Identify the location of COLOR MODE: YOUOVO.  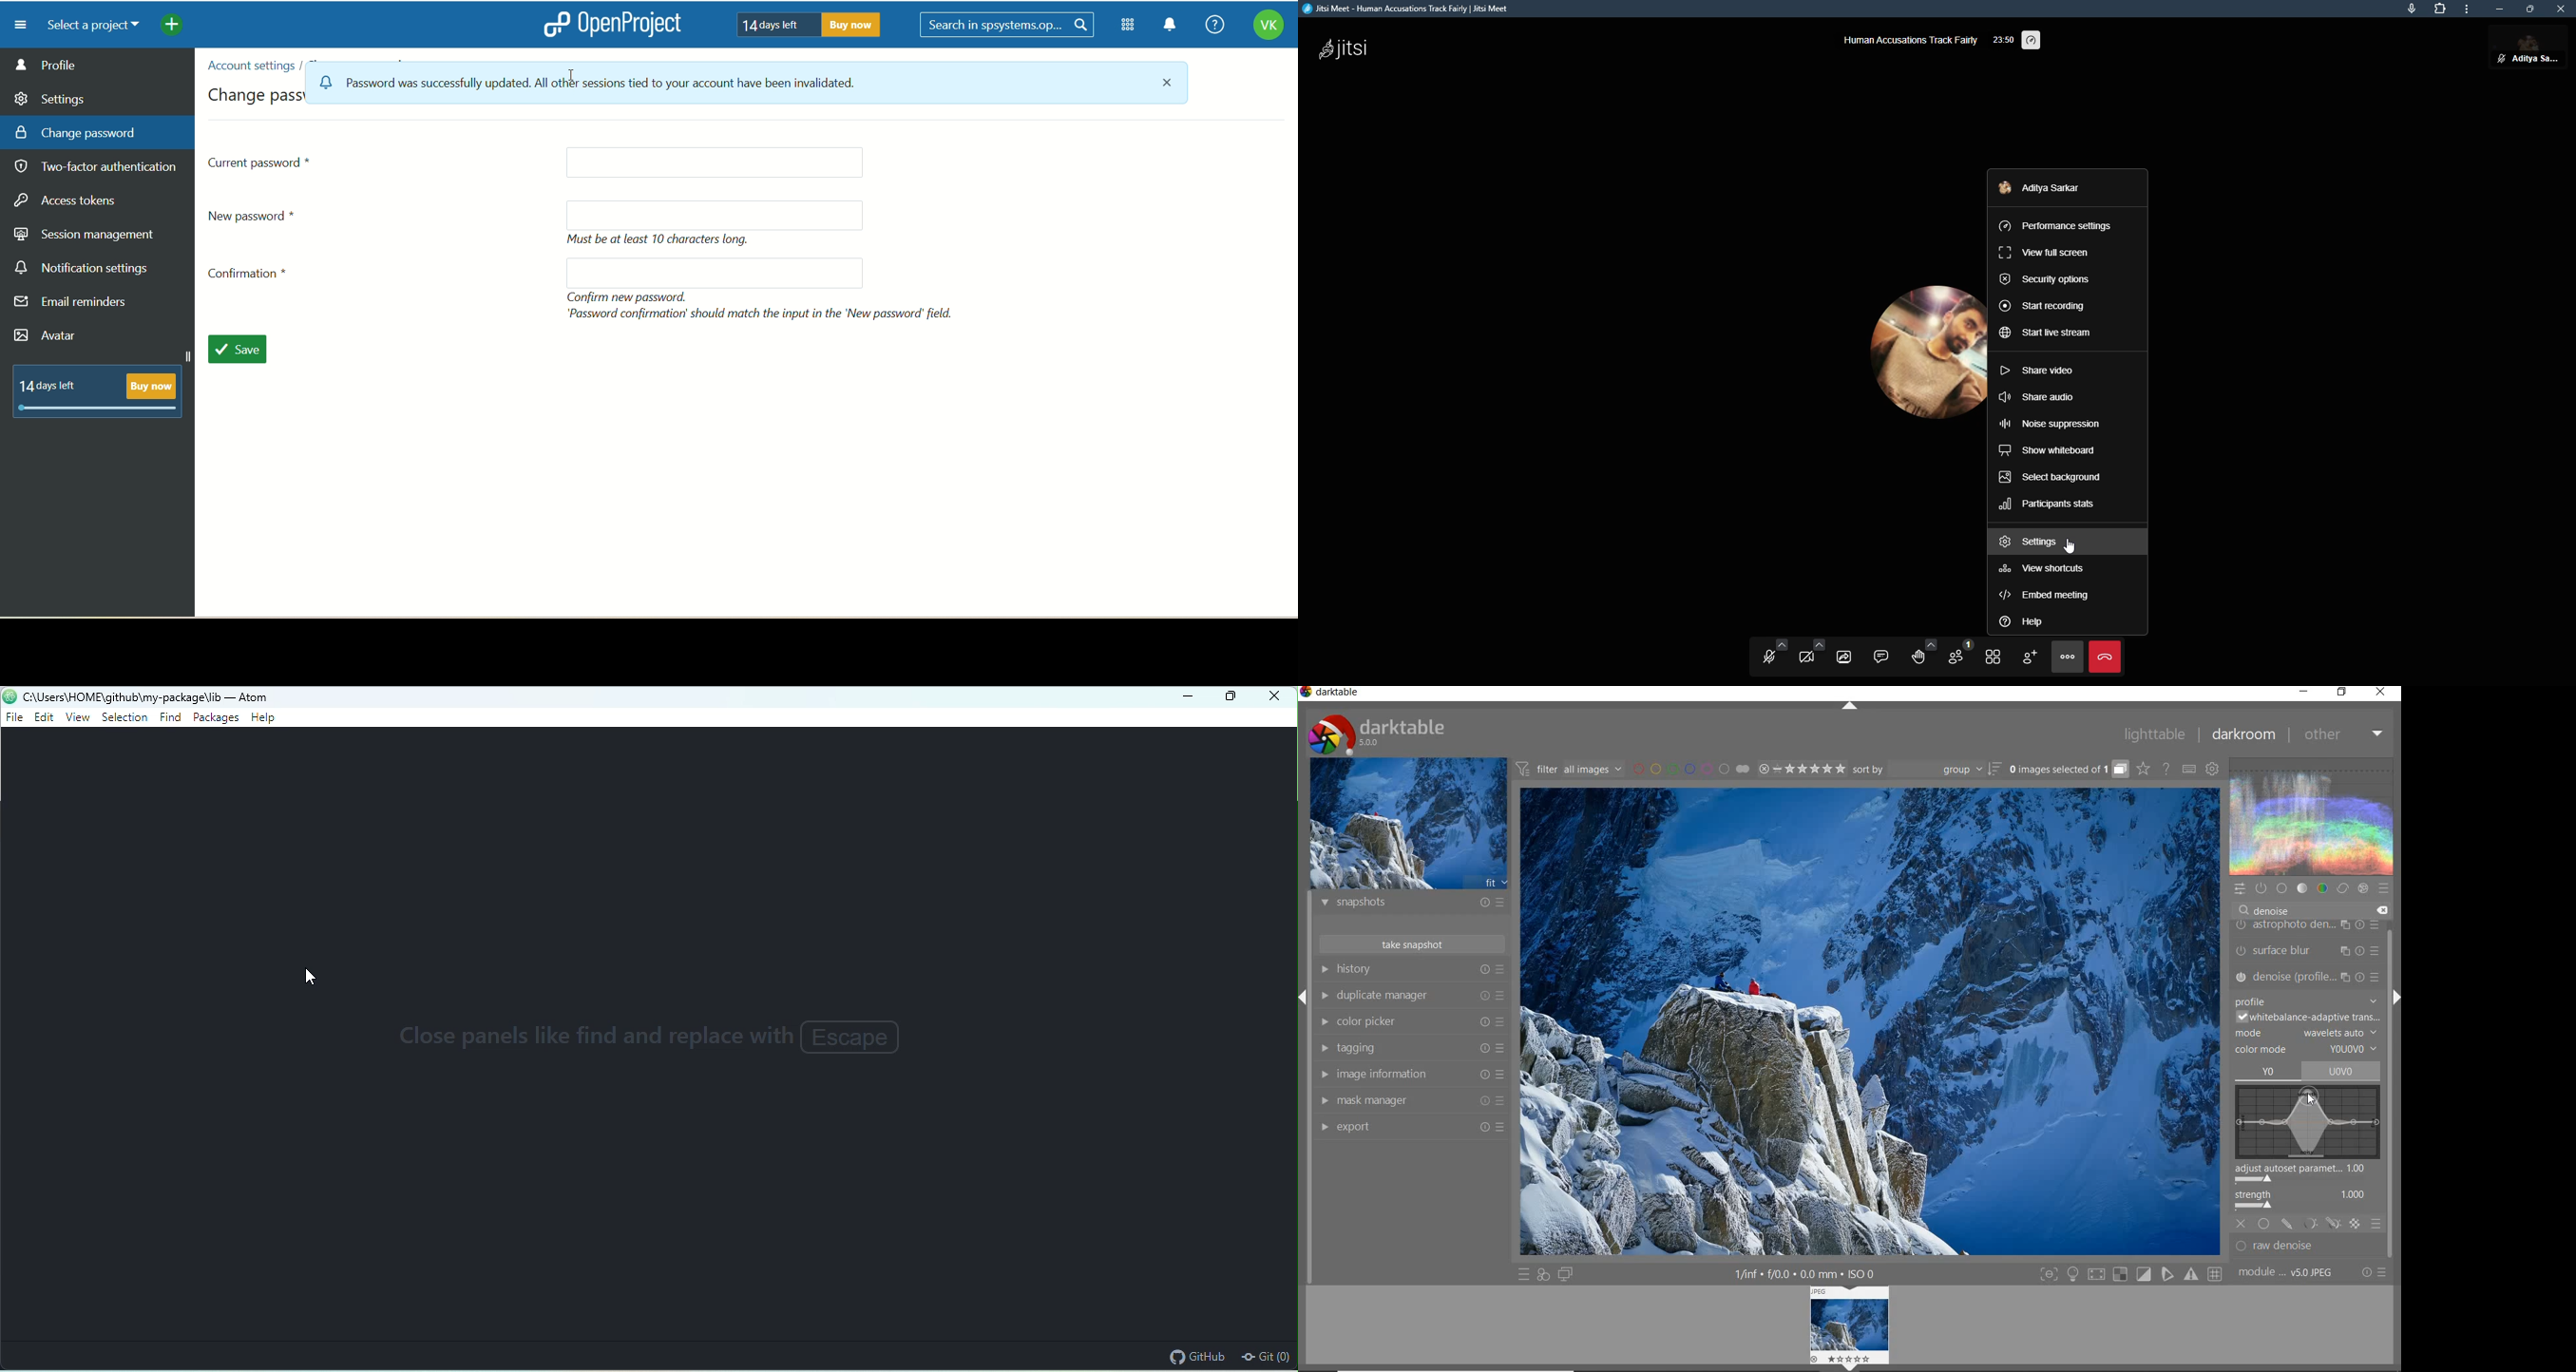
(2307, 1050).